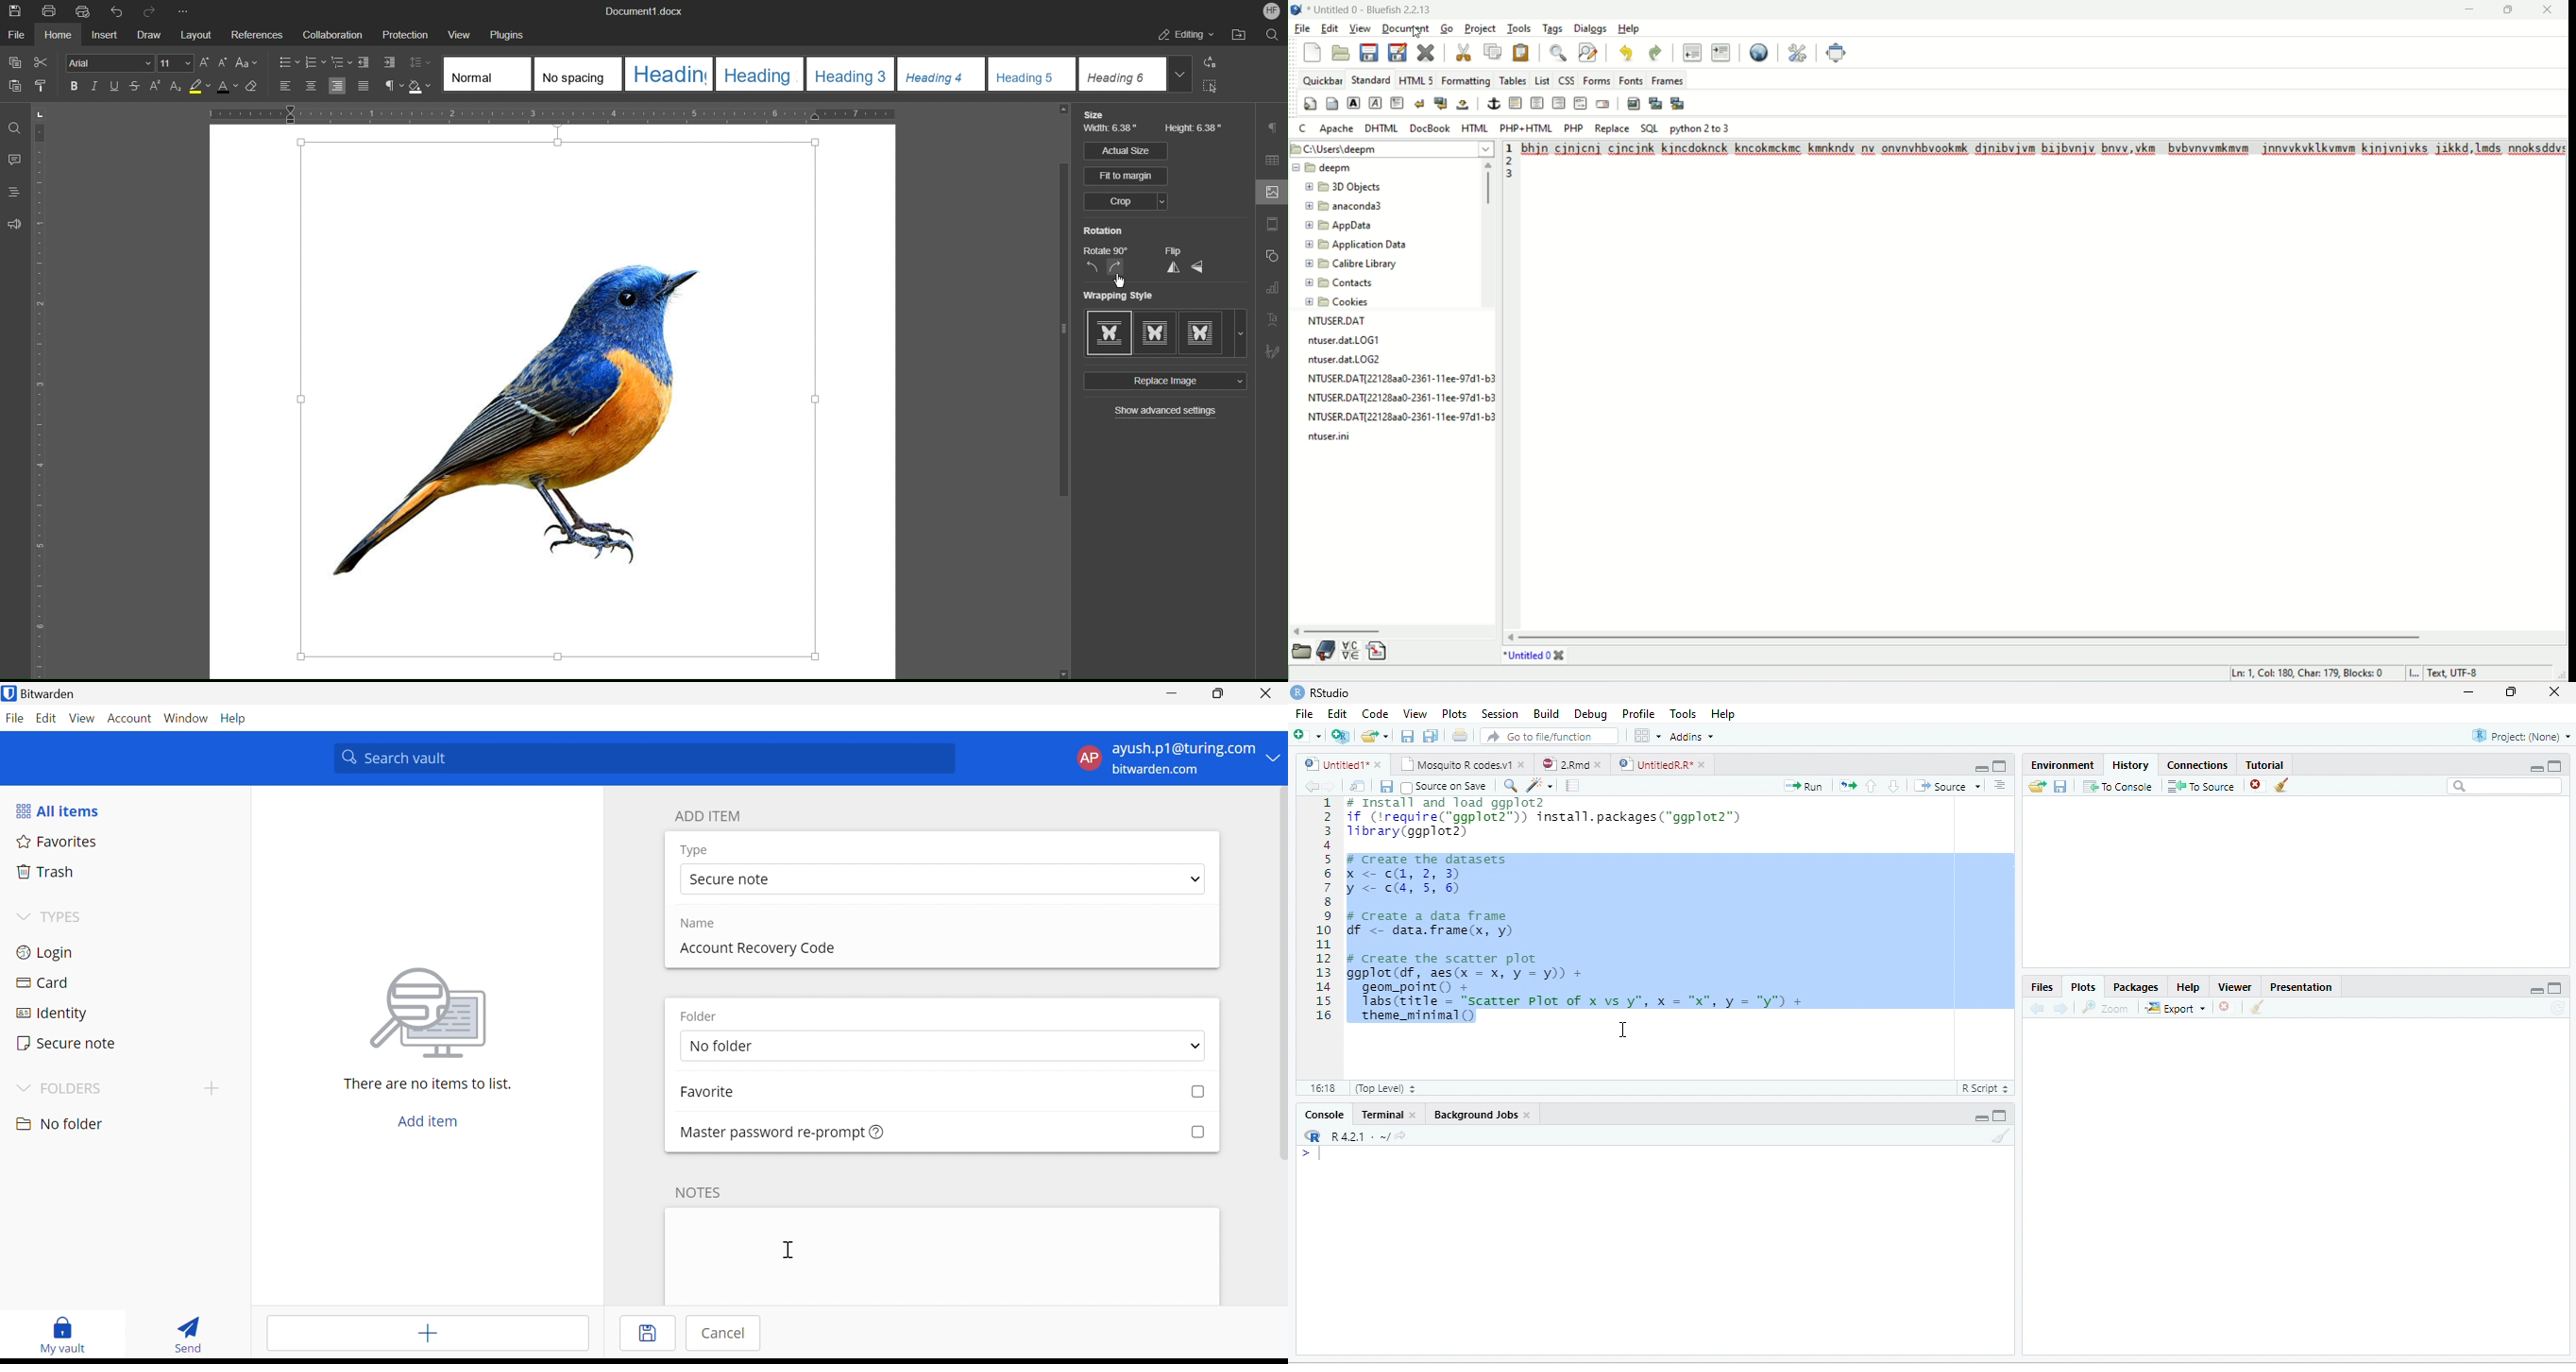  What do you see at coordinates (1653, 764) in the screenshot?
I see `UntitledR.R*` at bounding box center [1653, 764].